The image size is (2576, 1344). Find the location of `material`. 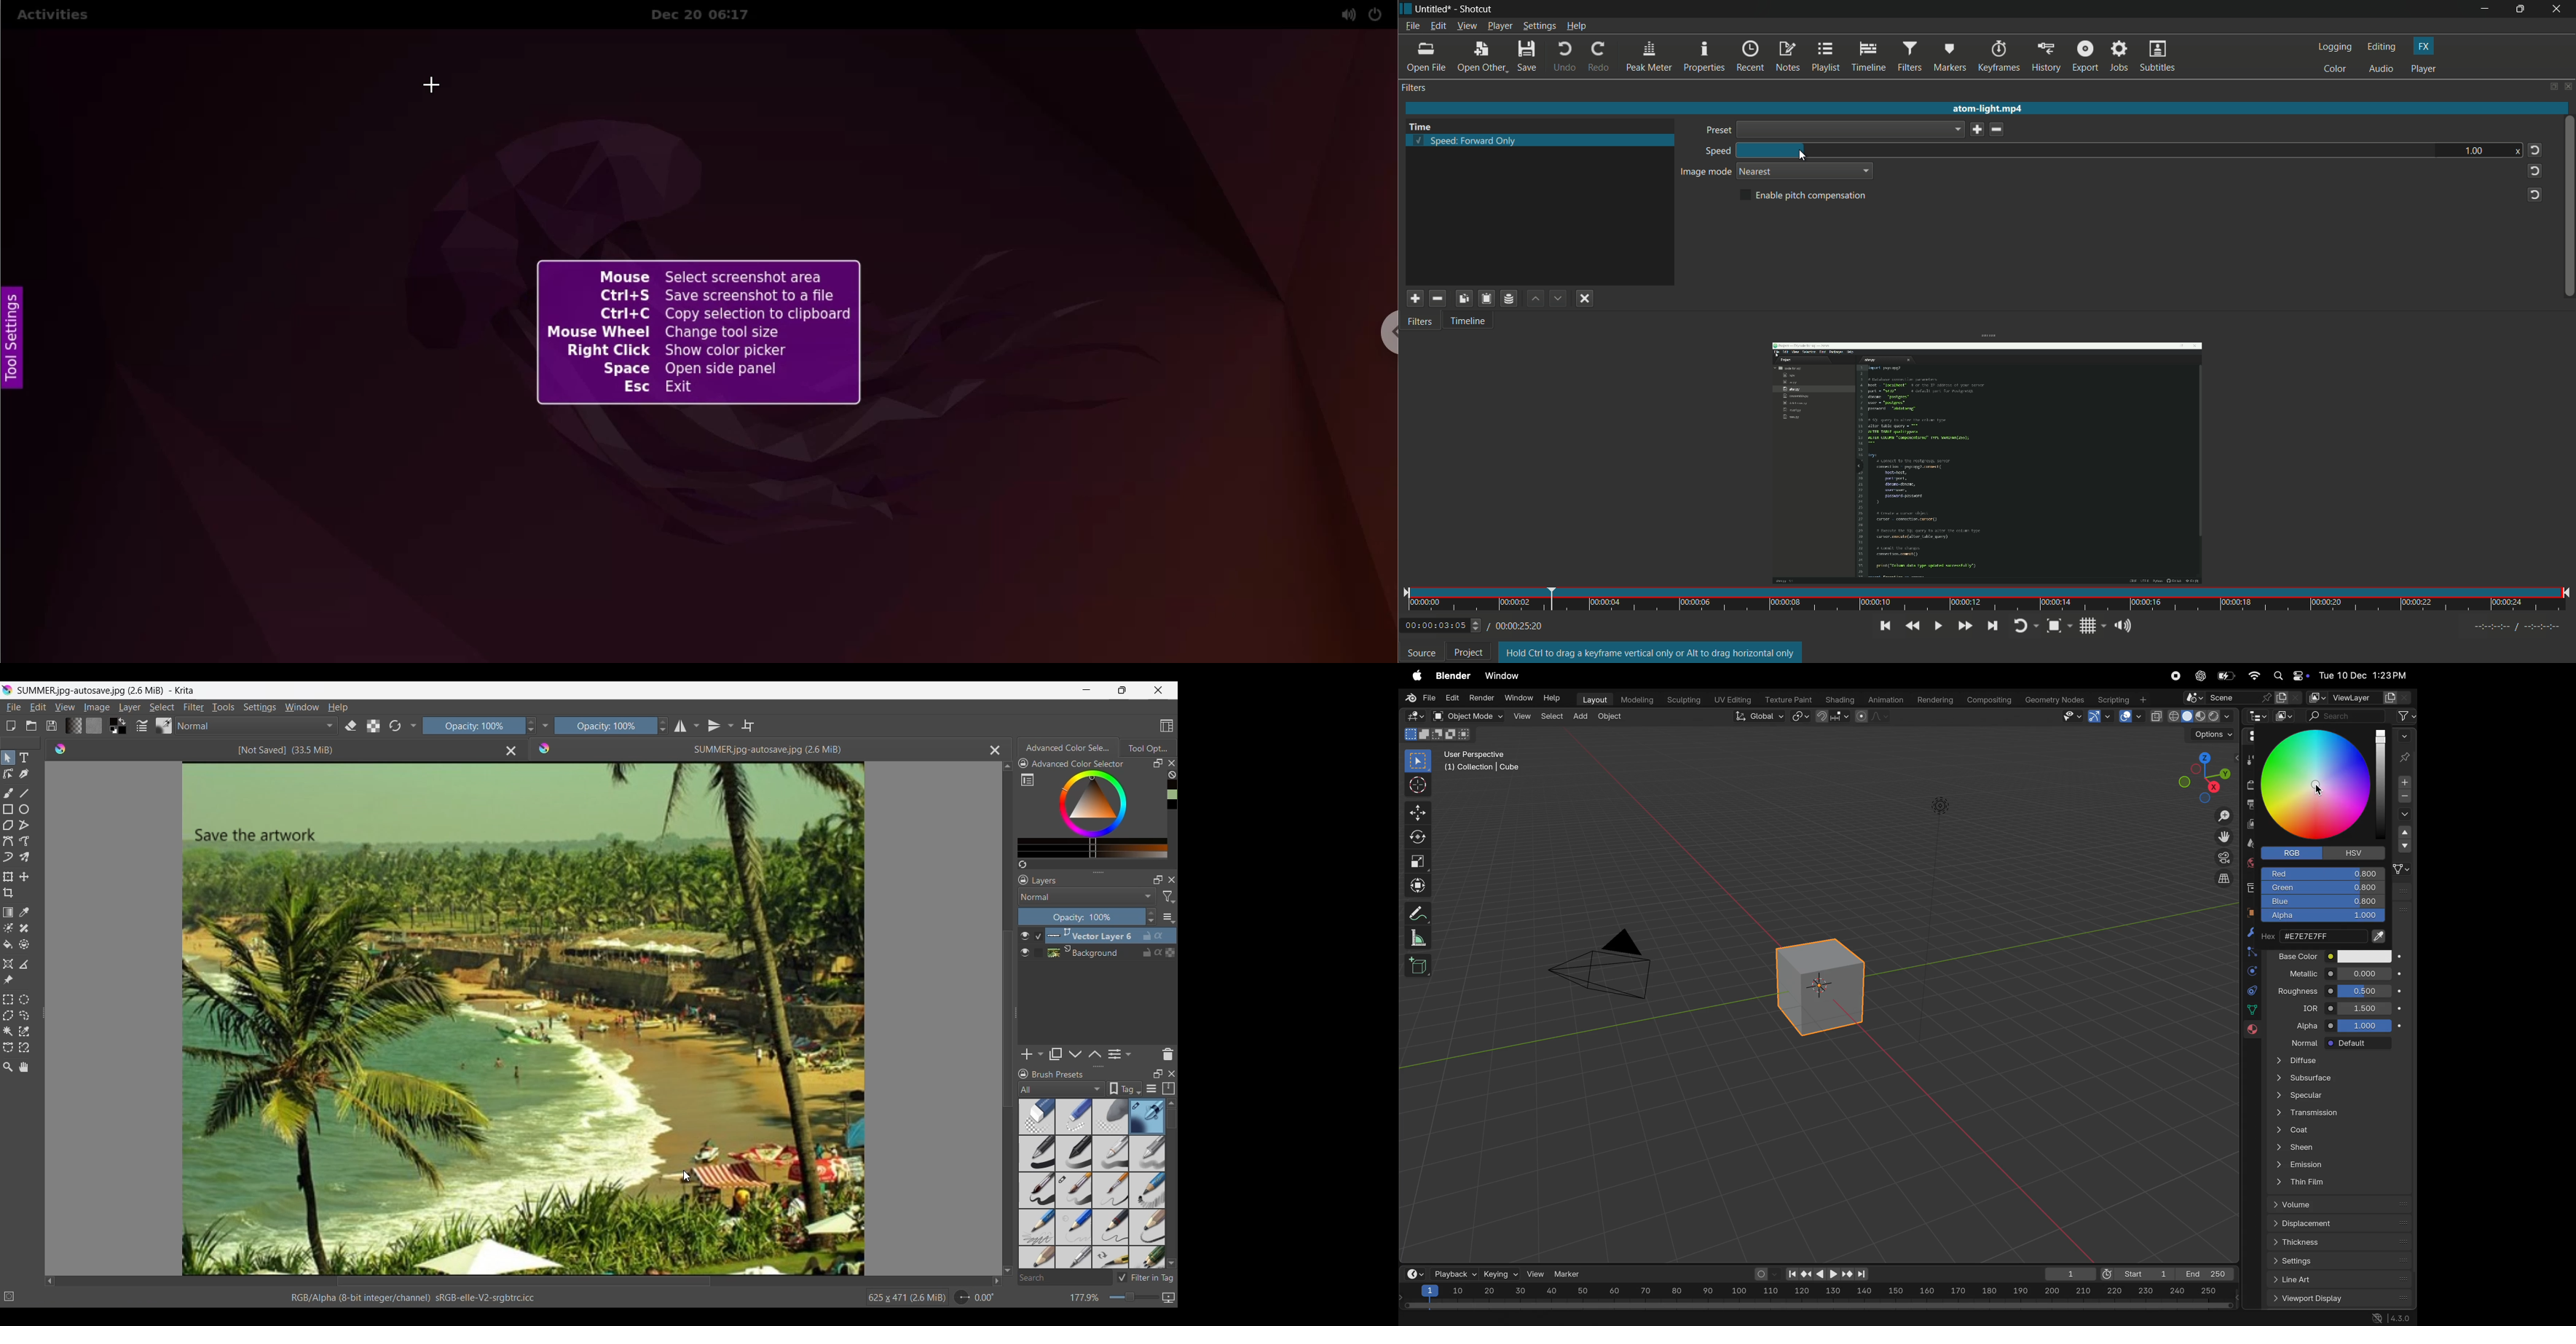

material is located at coordinates (2250, 1031).